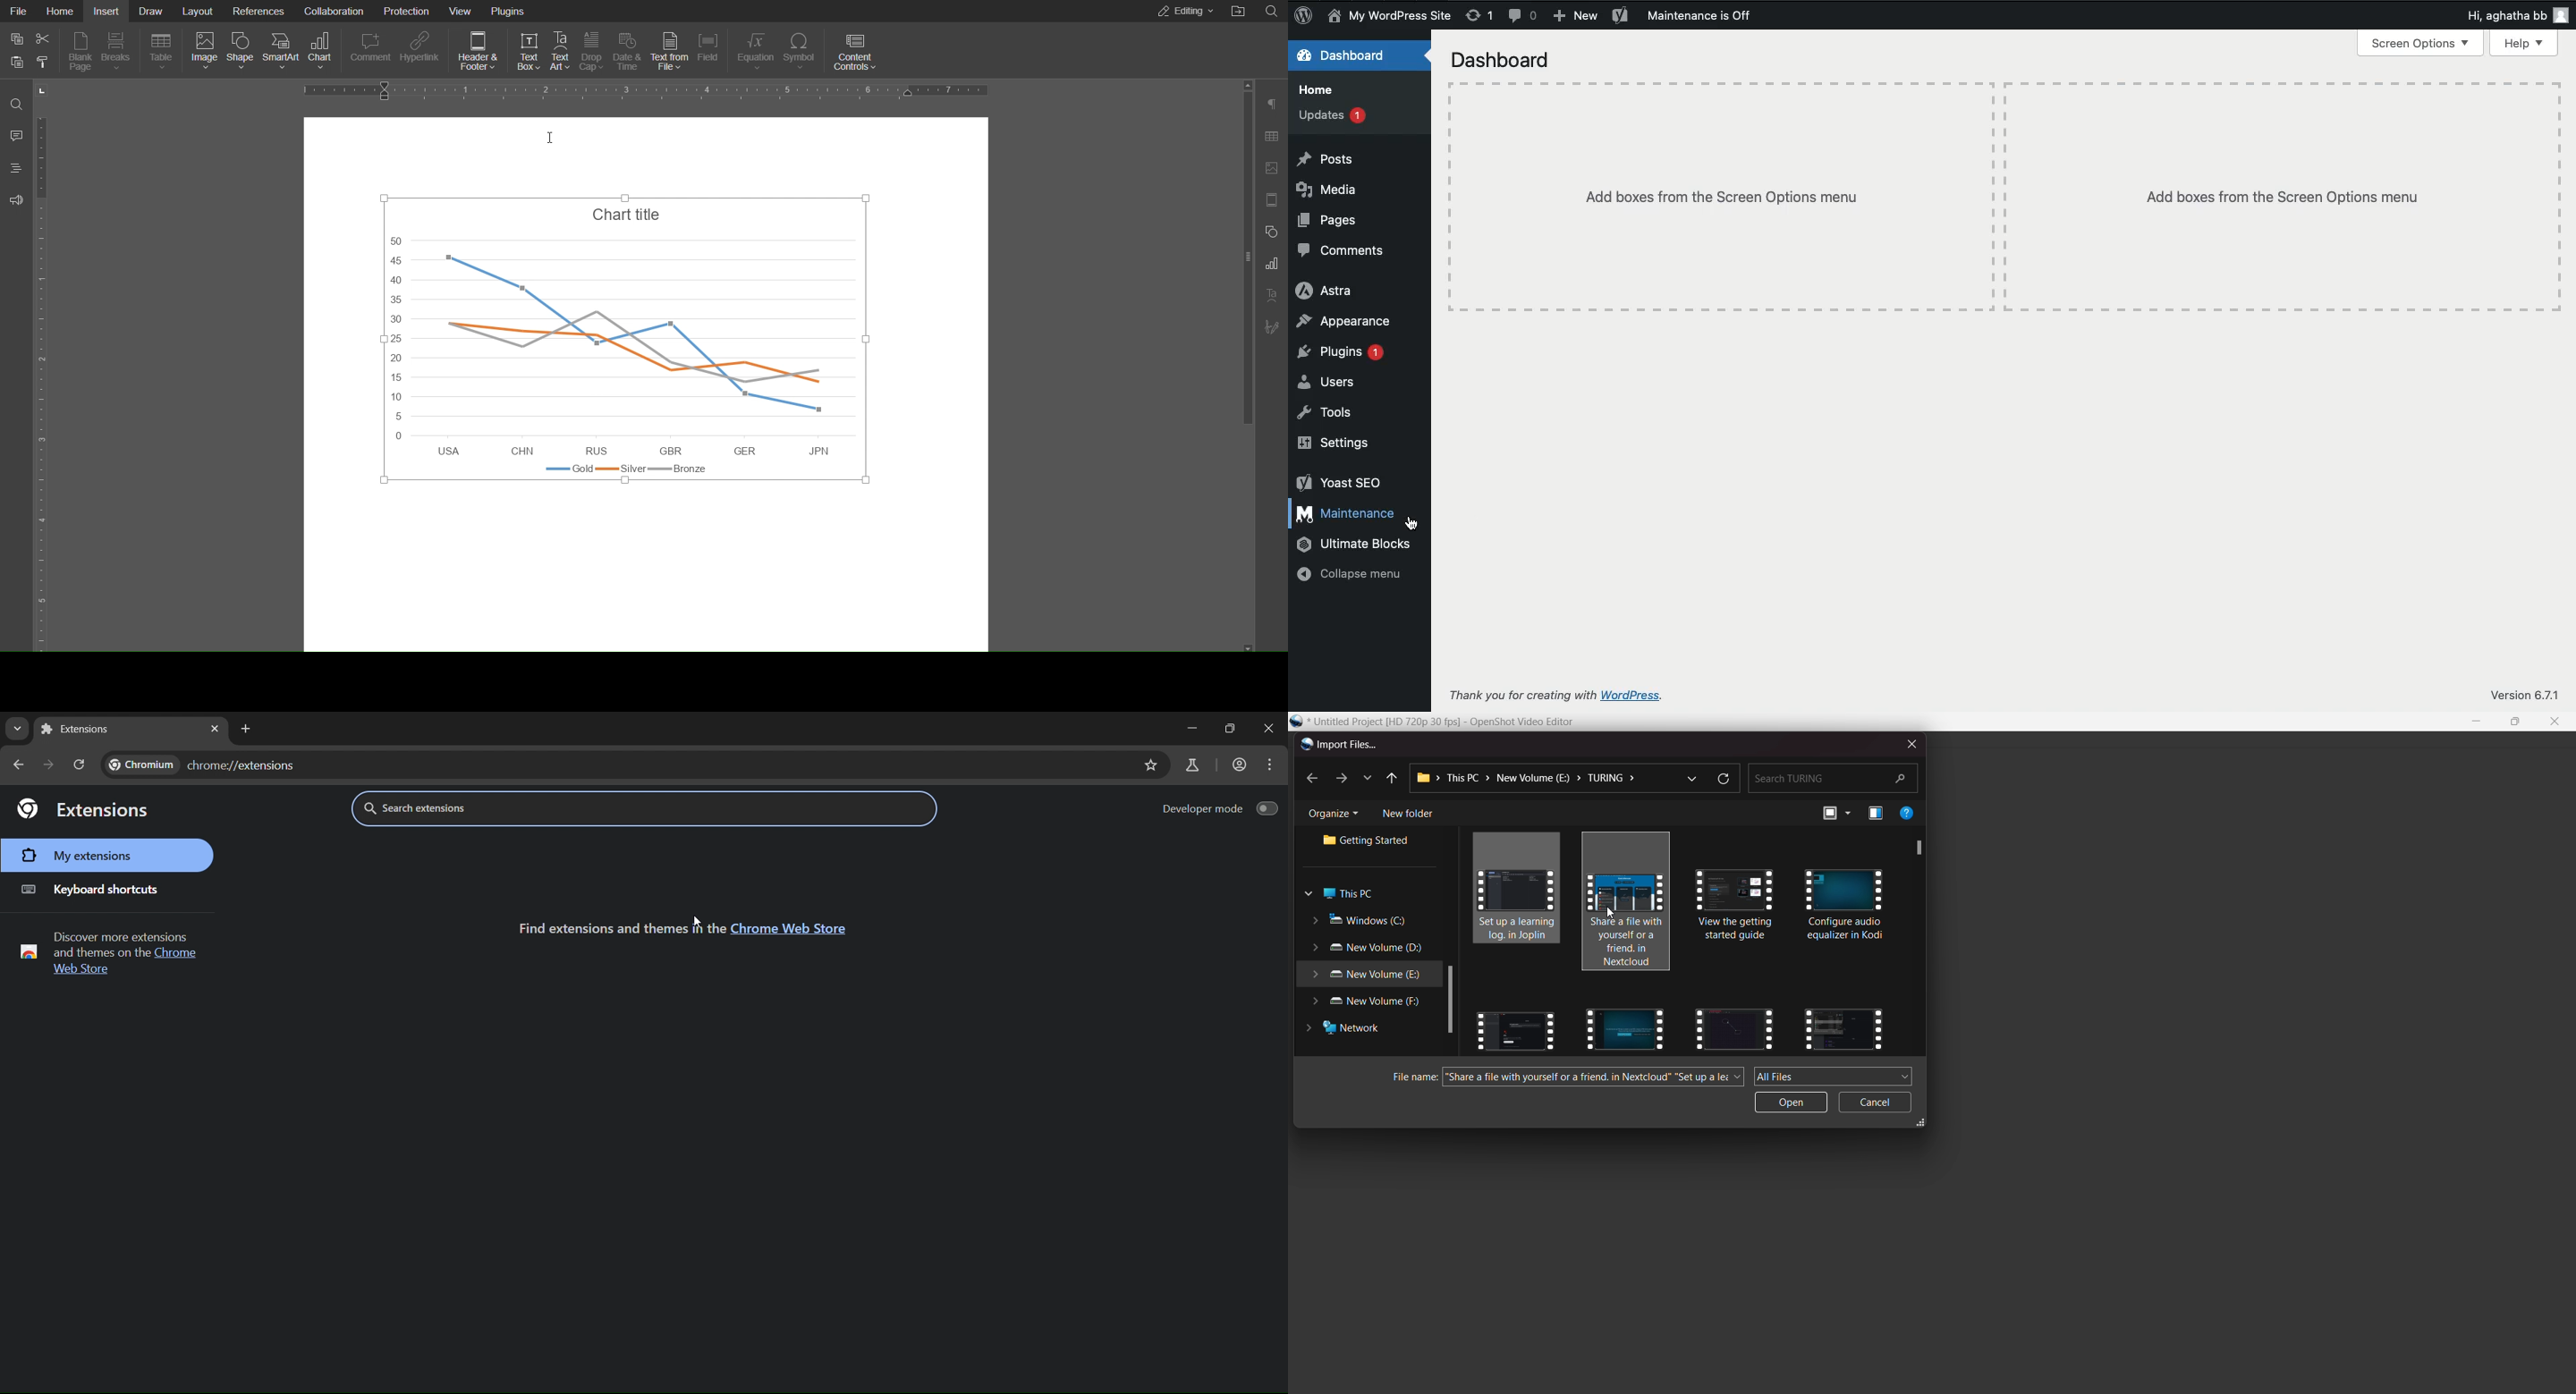  What do you see at coordinates (1271, 325) in the screenshot?
I see `Signature` at bounding box center [1271, 325].